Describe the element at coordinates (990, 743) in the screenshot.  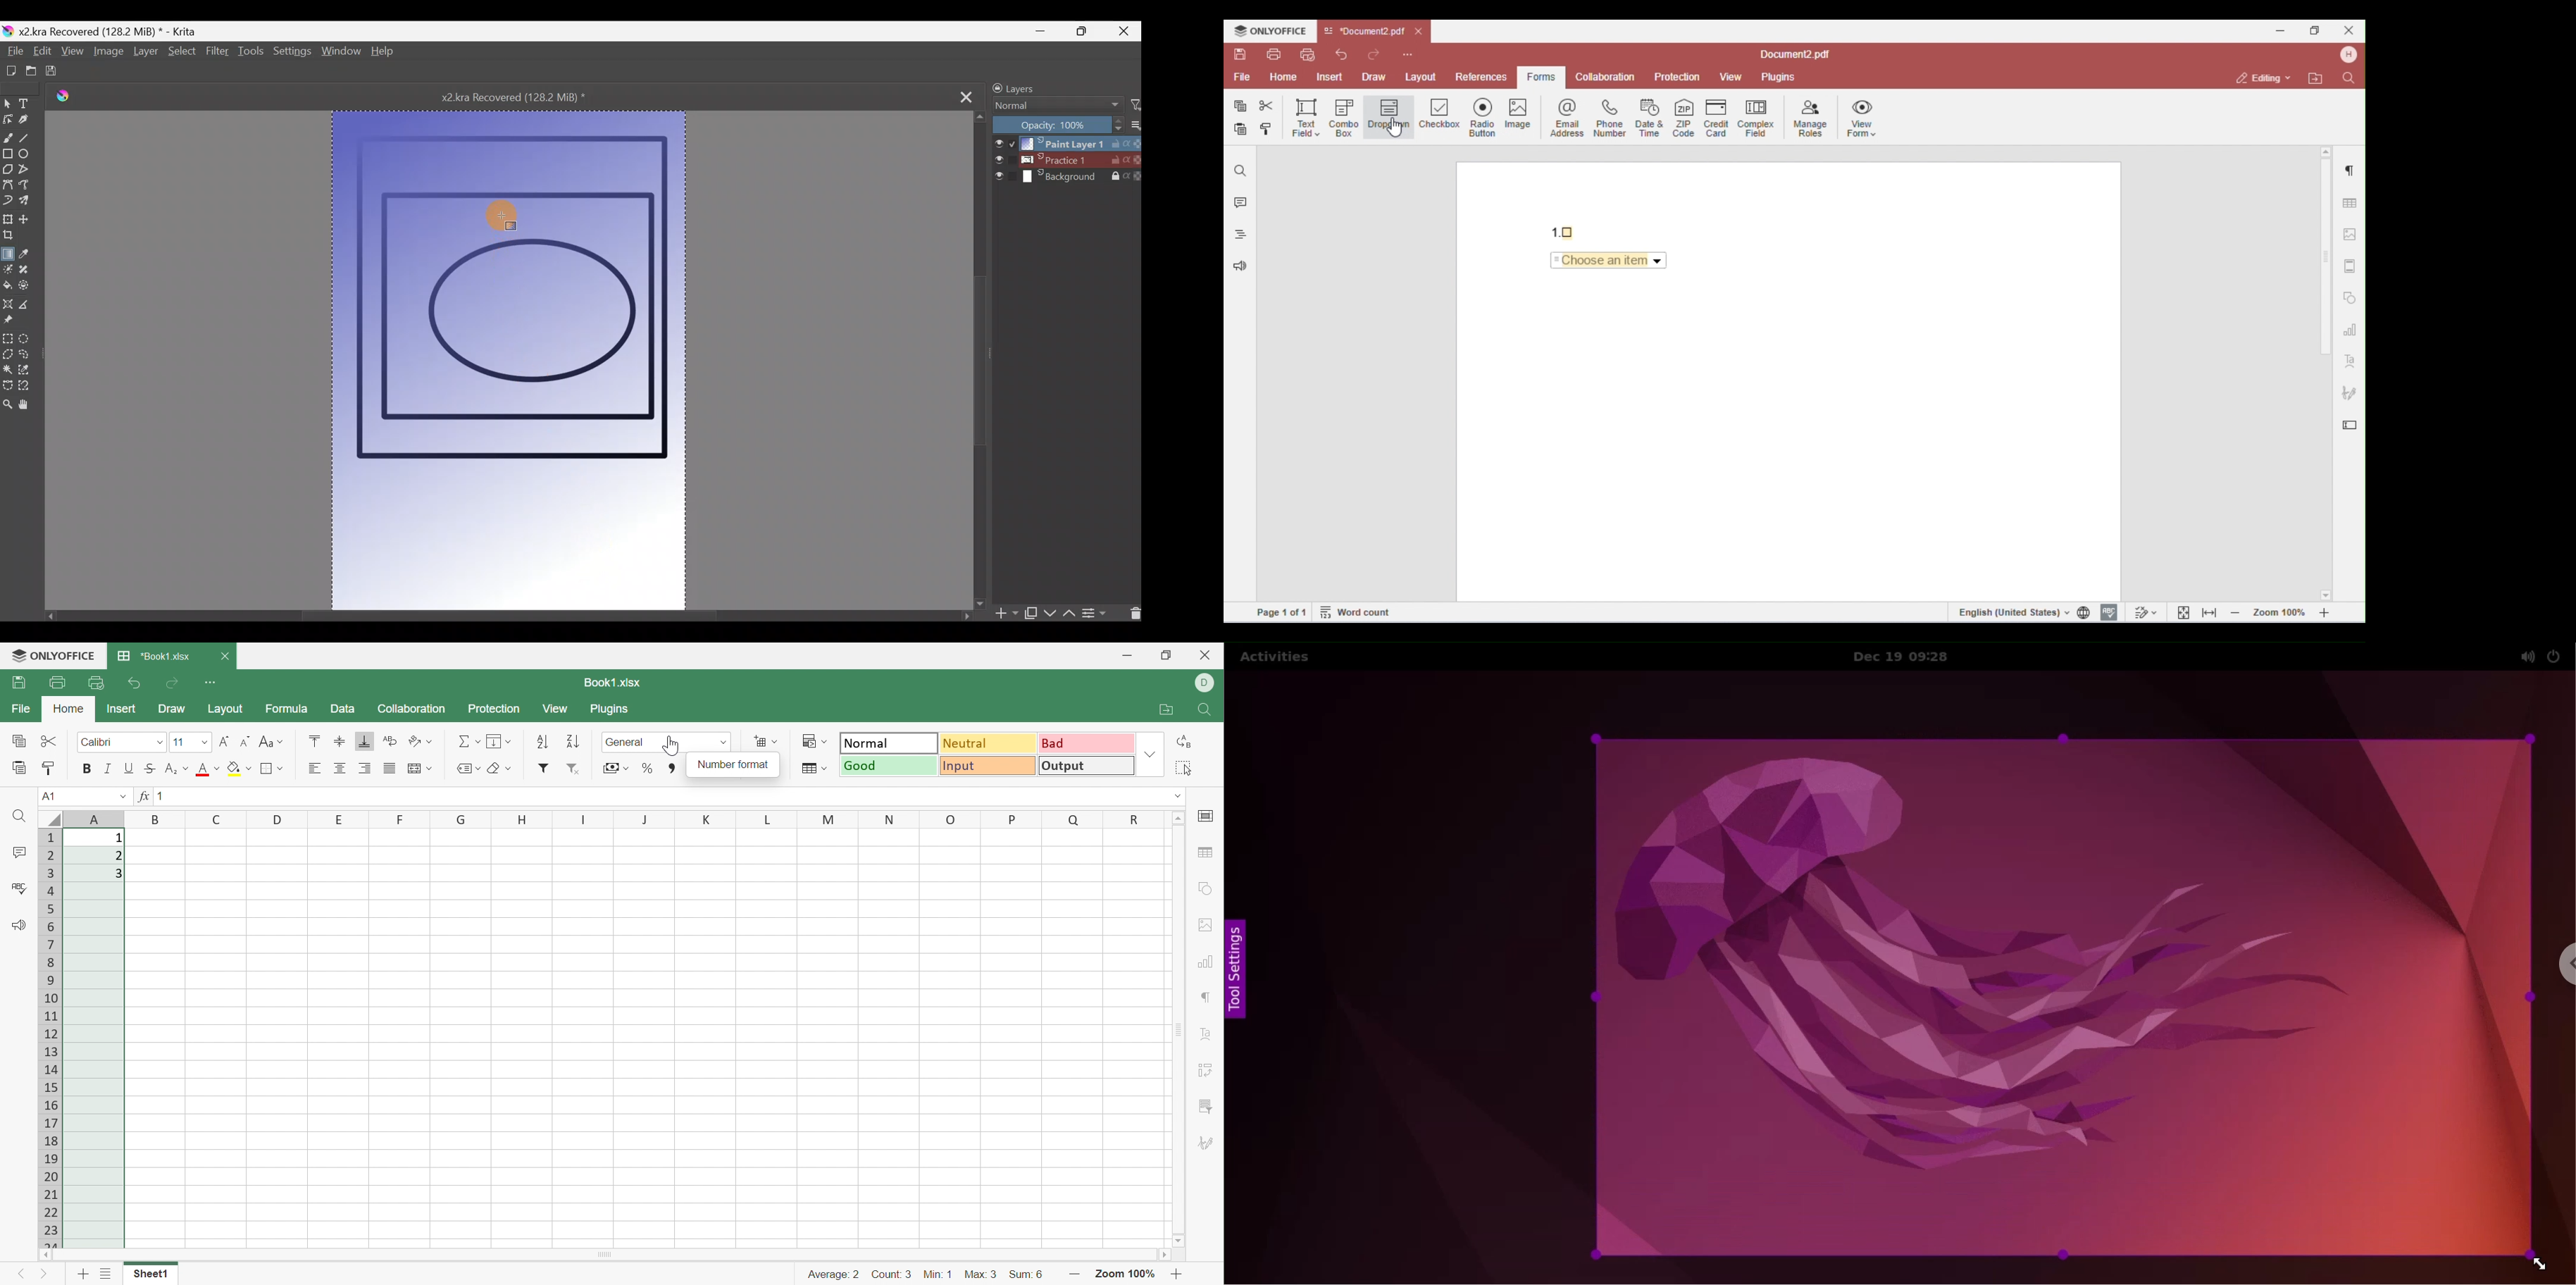
I see `Neutral` at that location.